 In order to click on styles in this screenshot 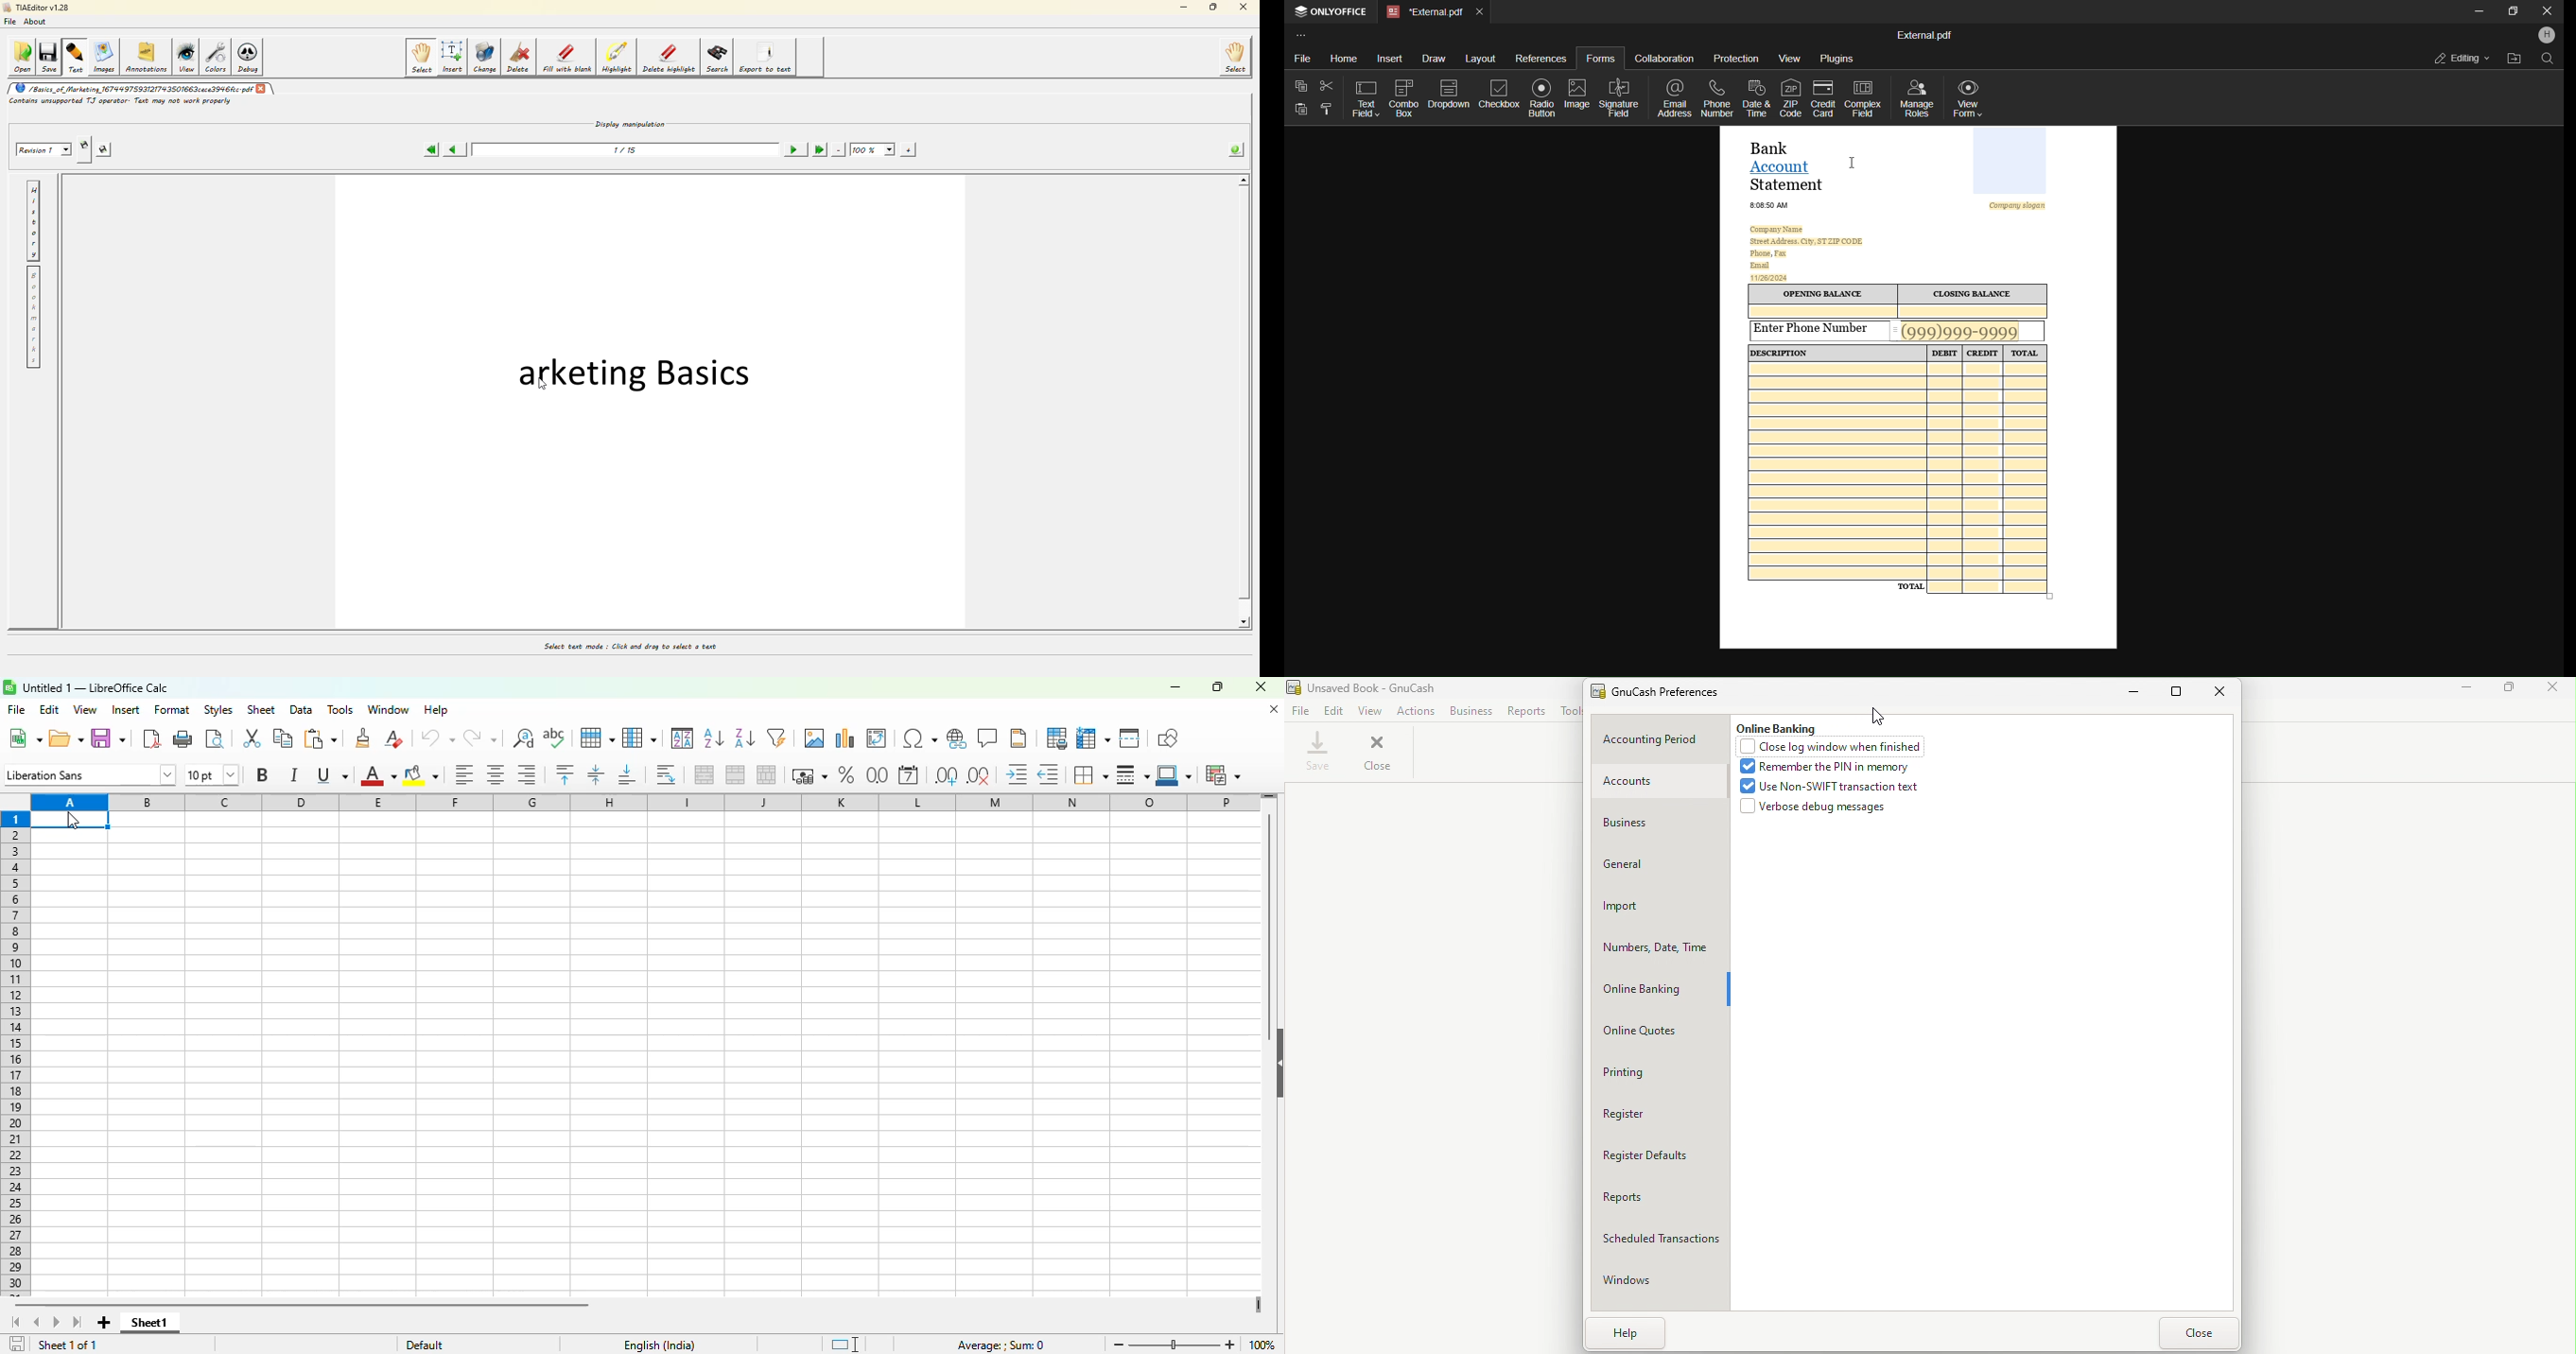, I will do `click(218, 709)`.